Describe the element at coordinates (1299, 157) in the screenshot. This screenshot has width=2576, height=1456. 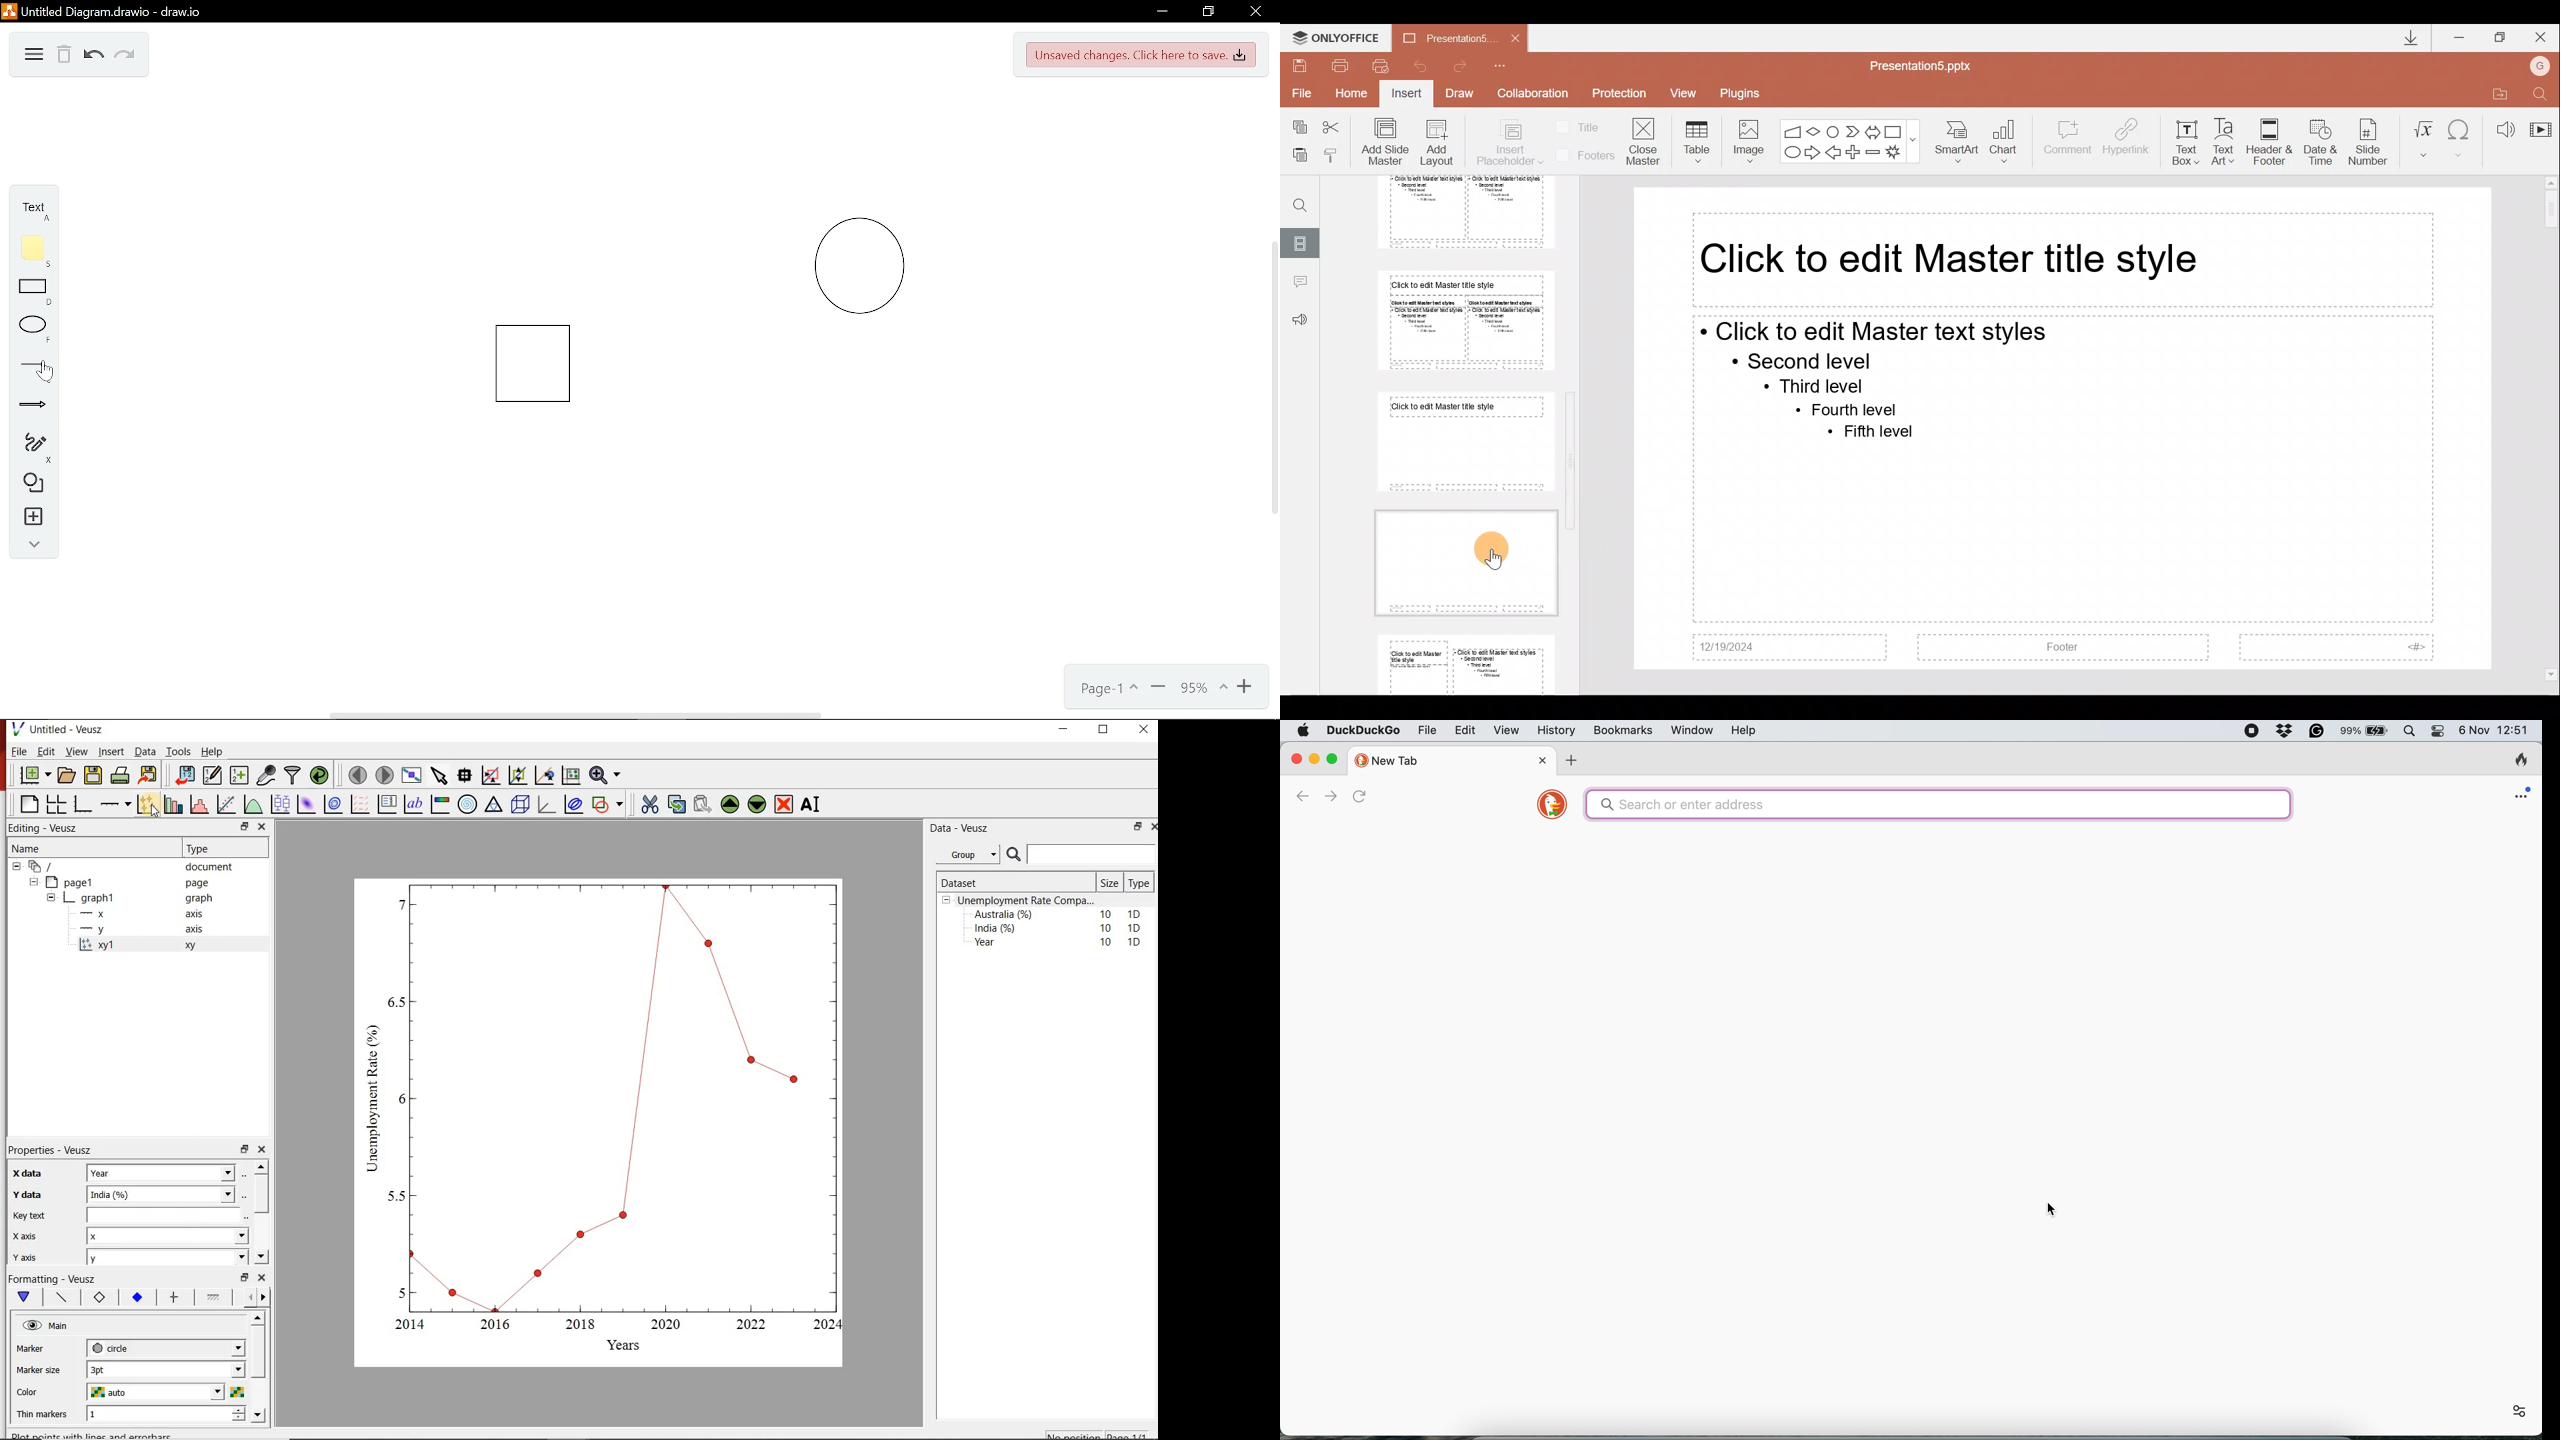
I see `Paste` at that location.